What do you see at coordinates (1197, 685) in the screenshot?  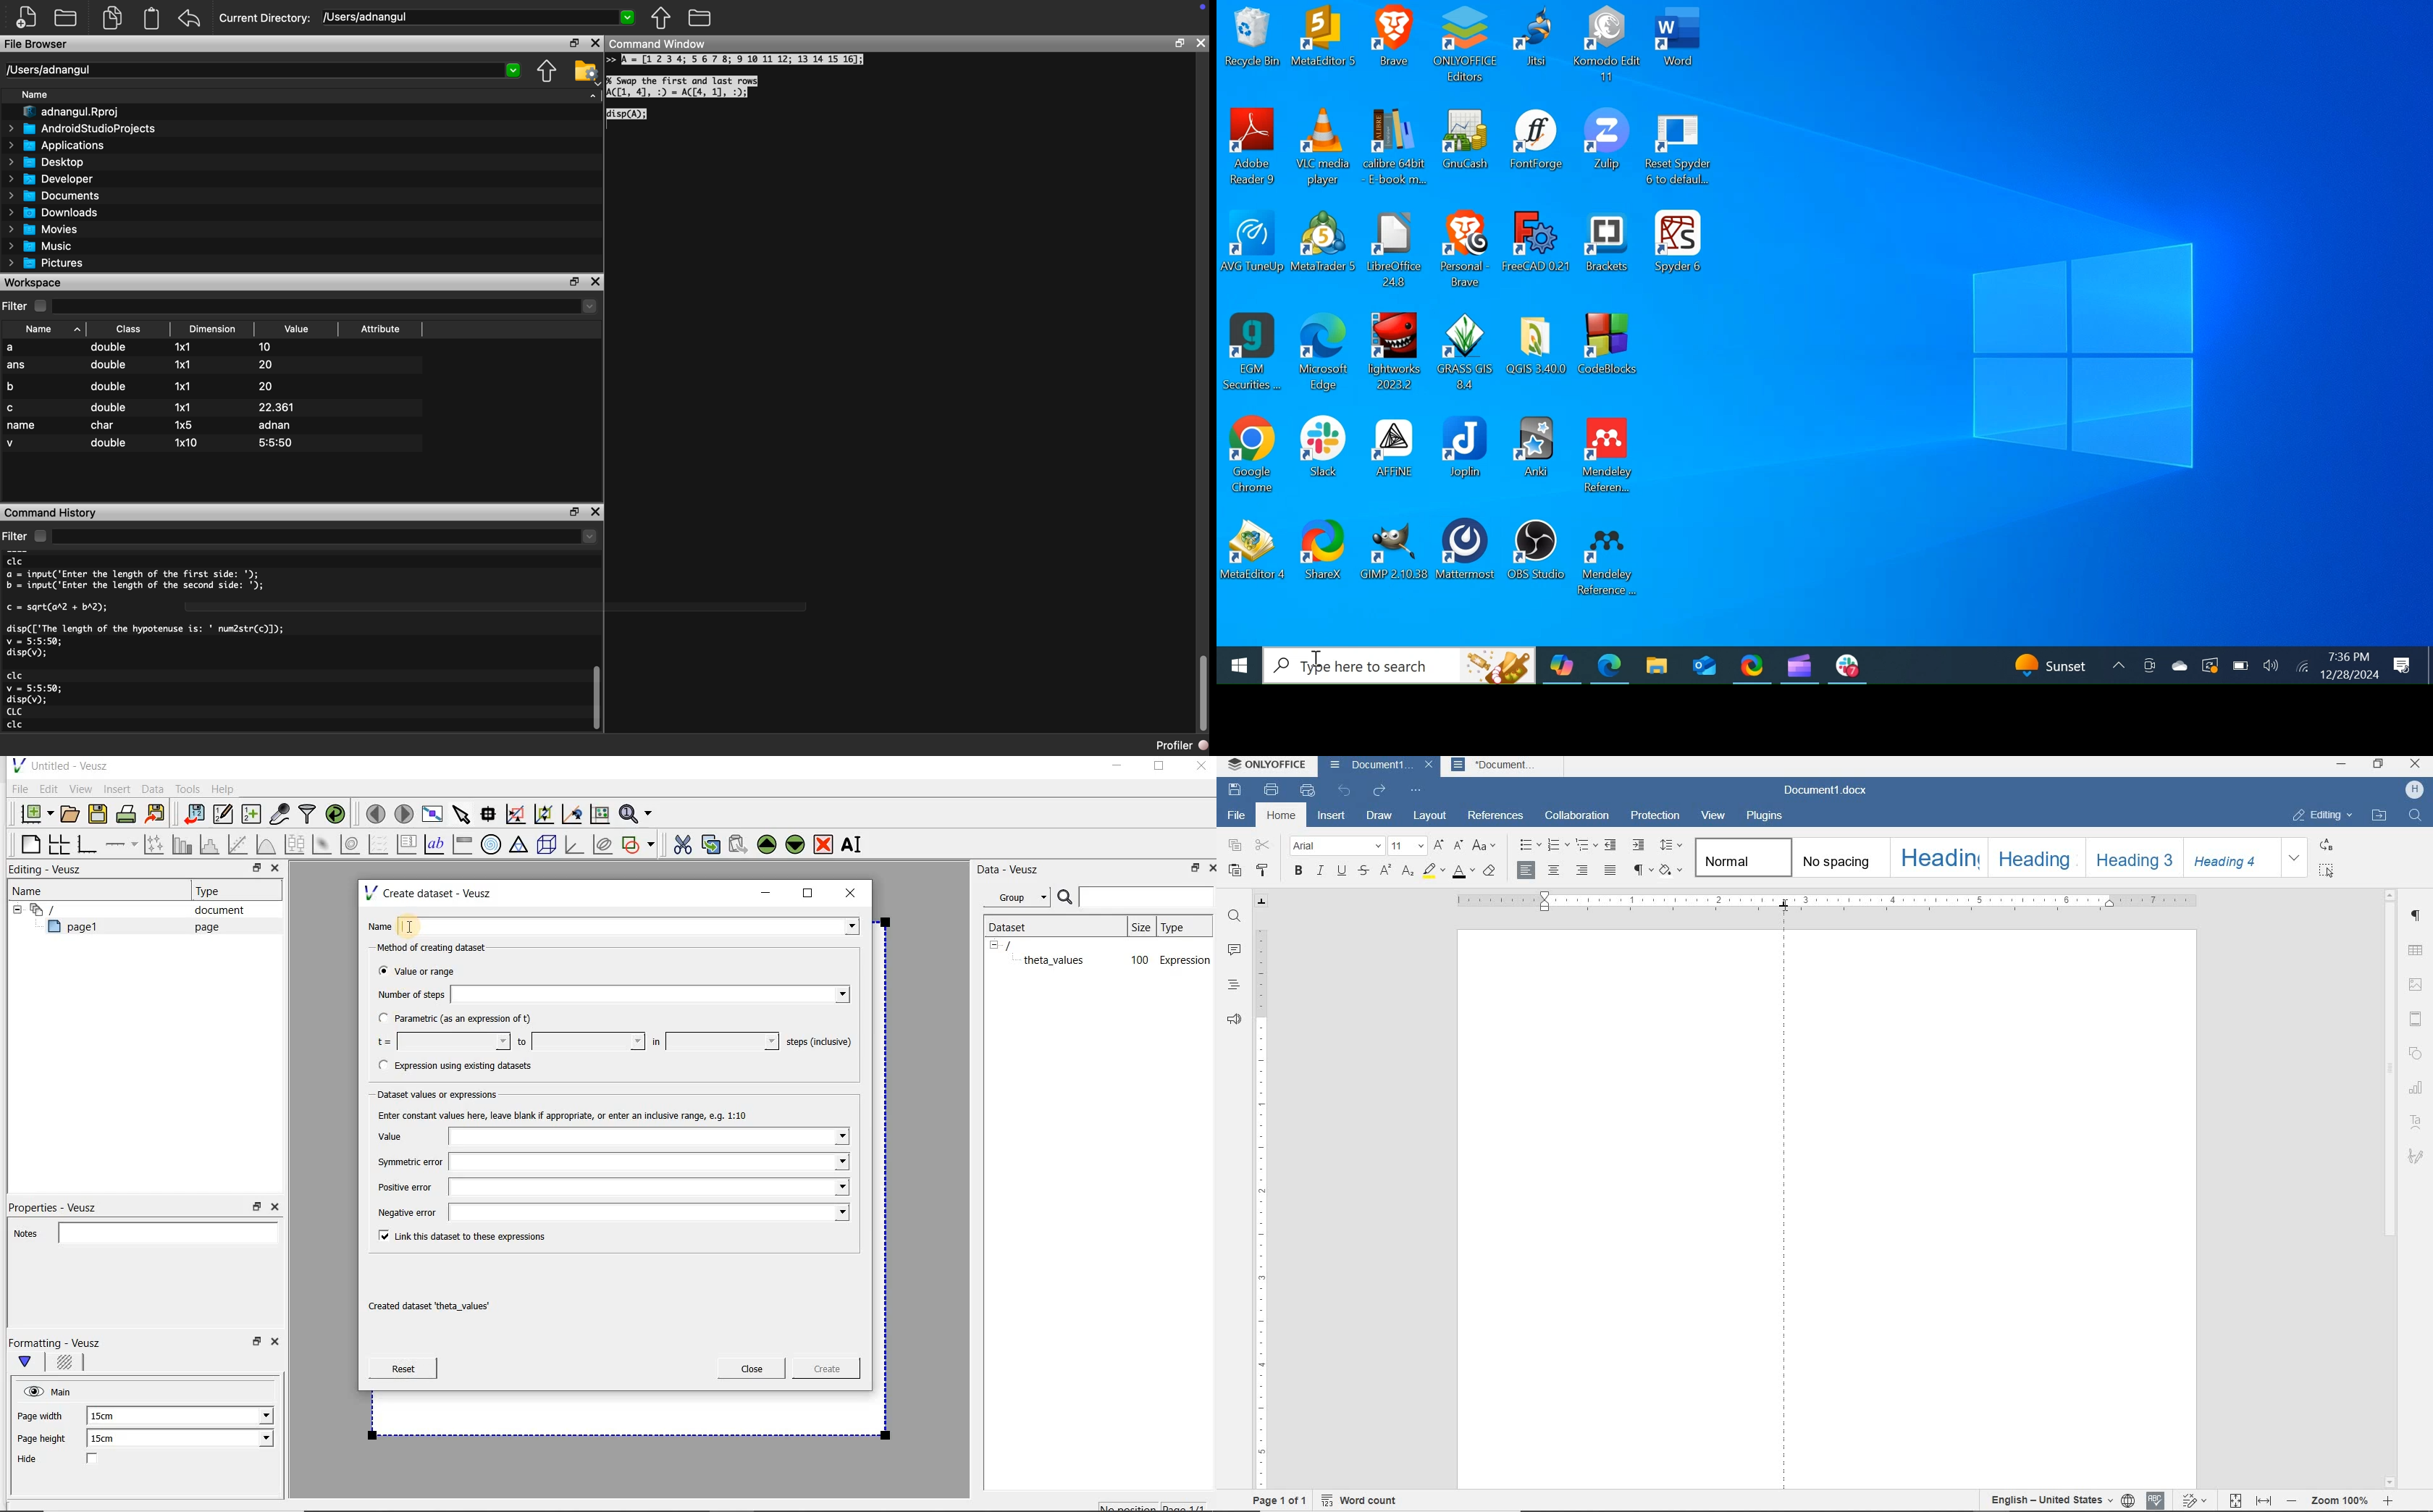 I see `Scrollbar` at bounding box center [1197, 685].